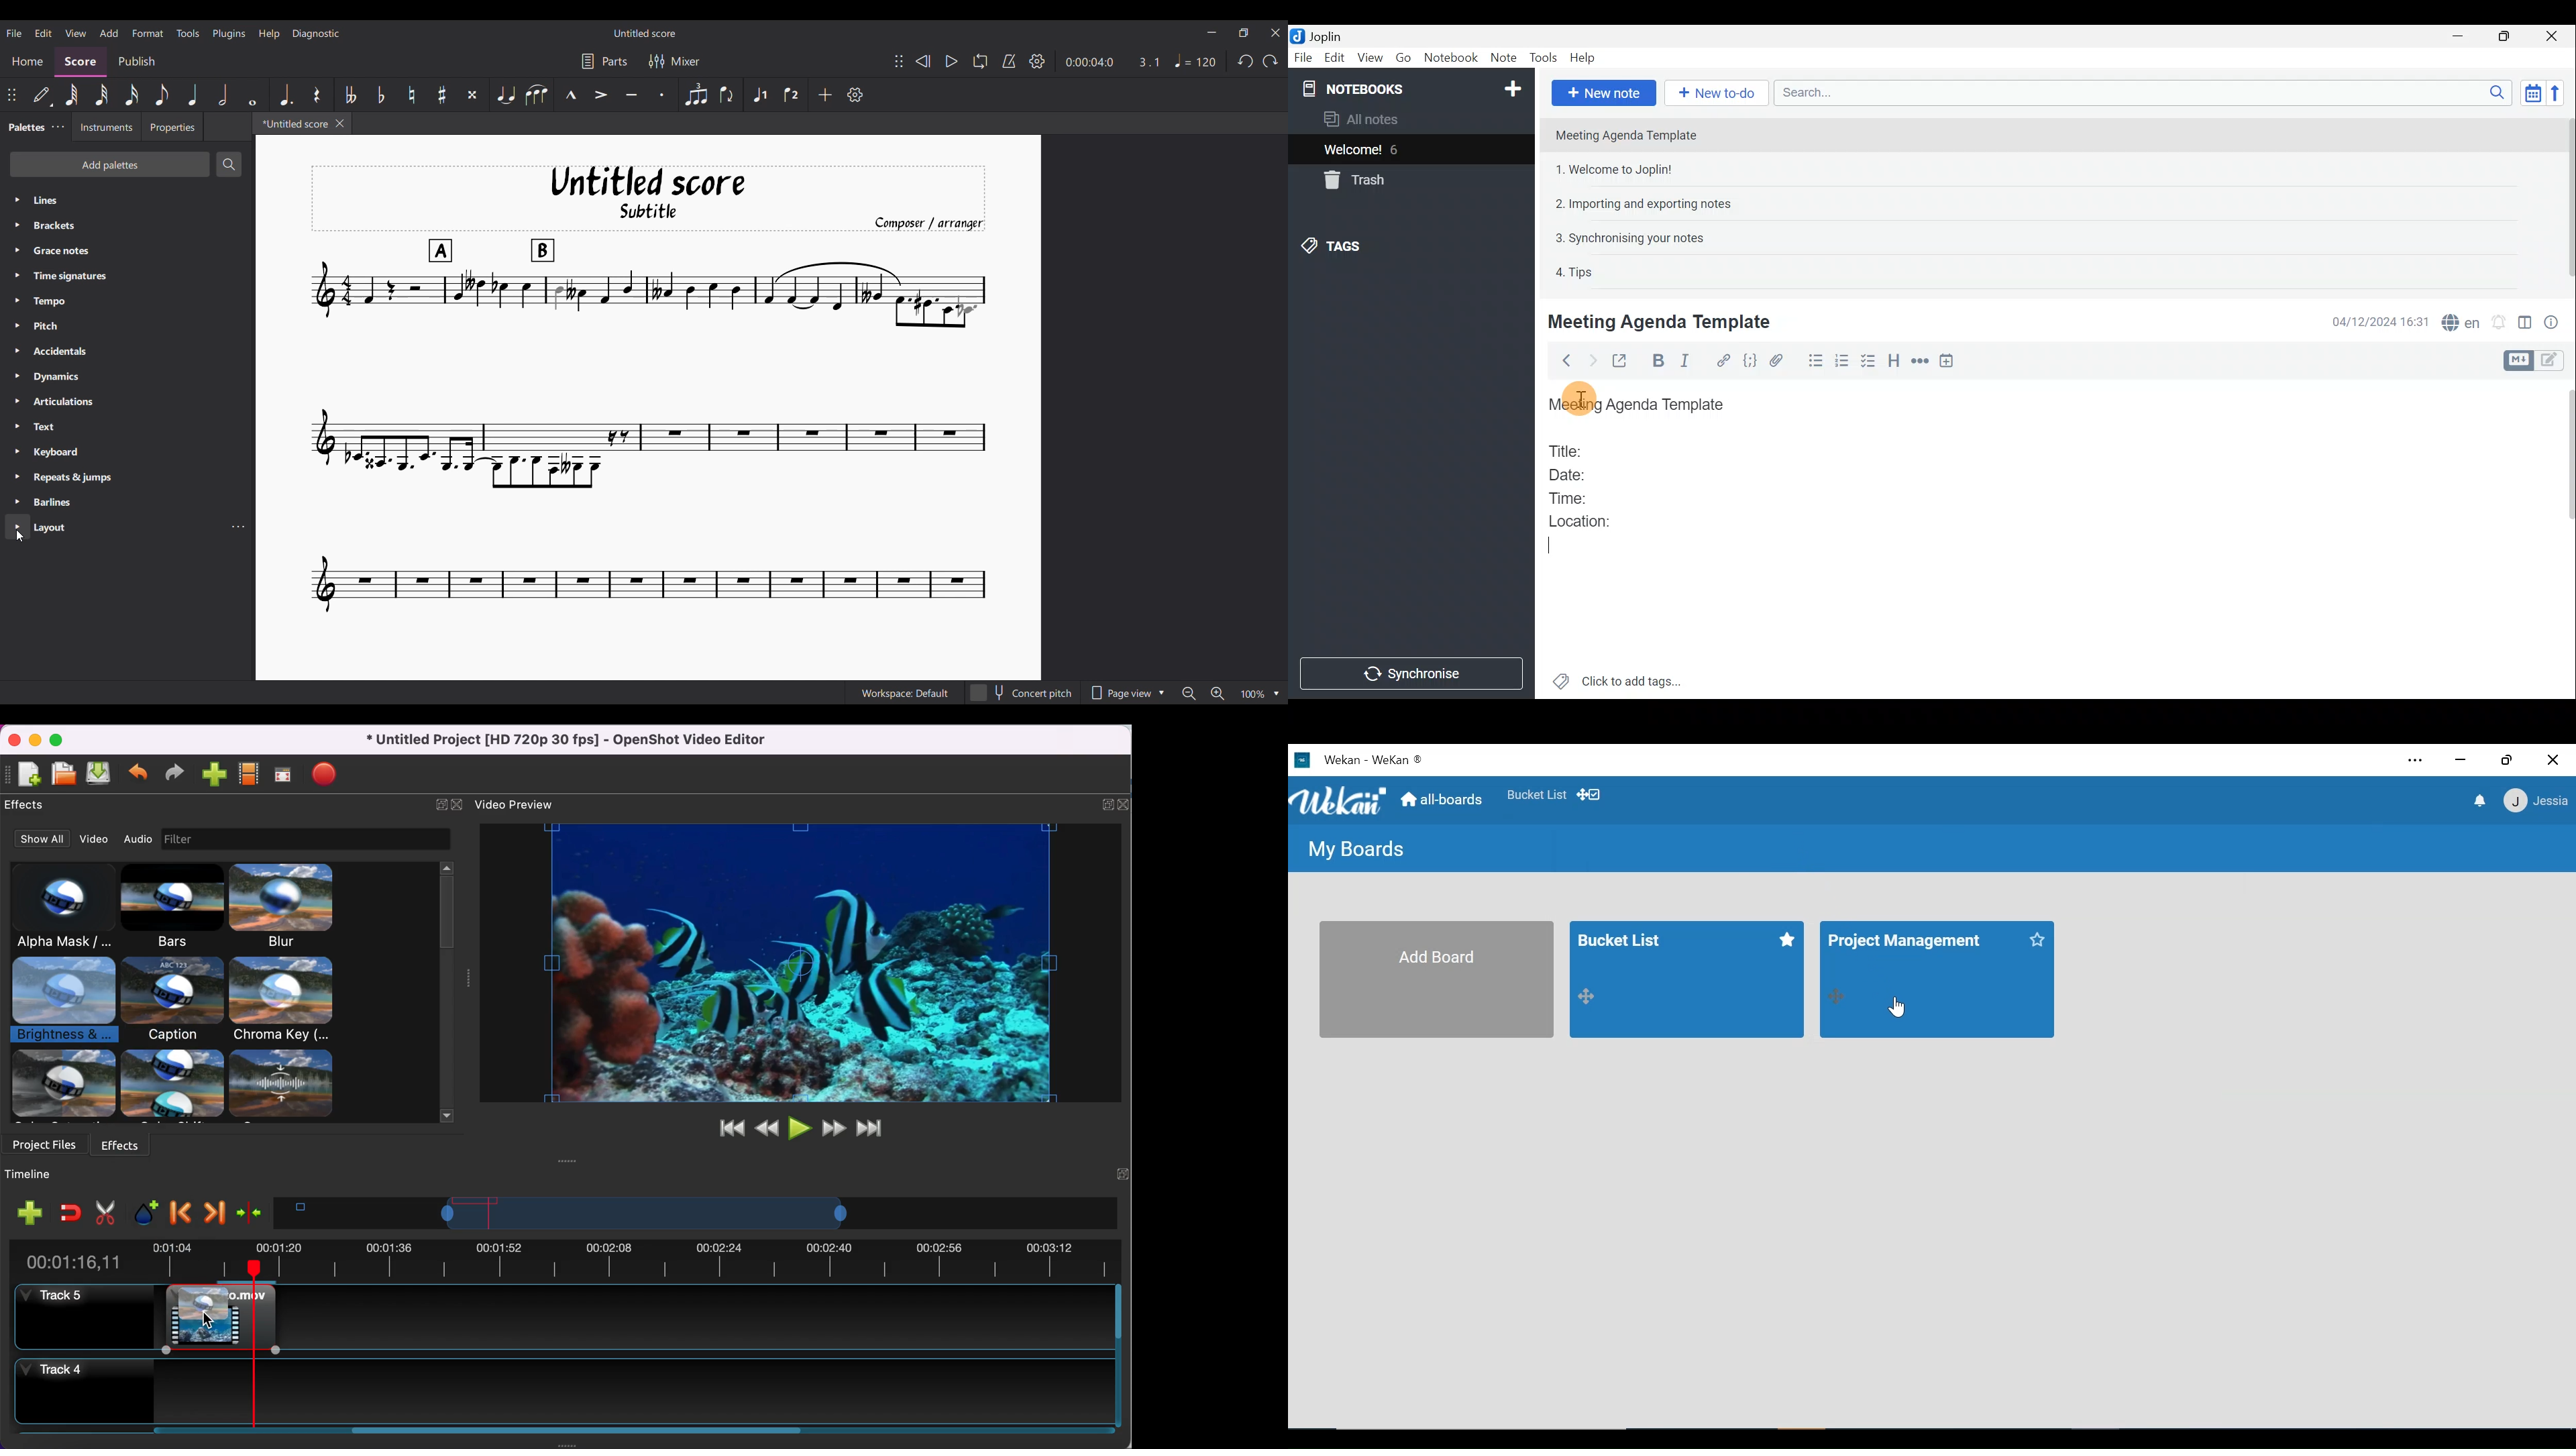  I want to click on Page view options, so click(1126, 692).